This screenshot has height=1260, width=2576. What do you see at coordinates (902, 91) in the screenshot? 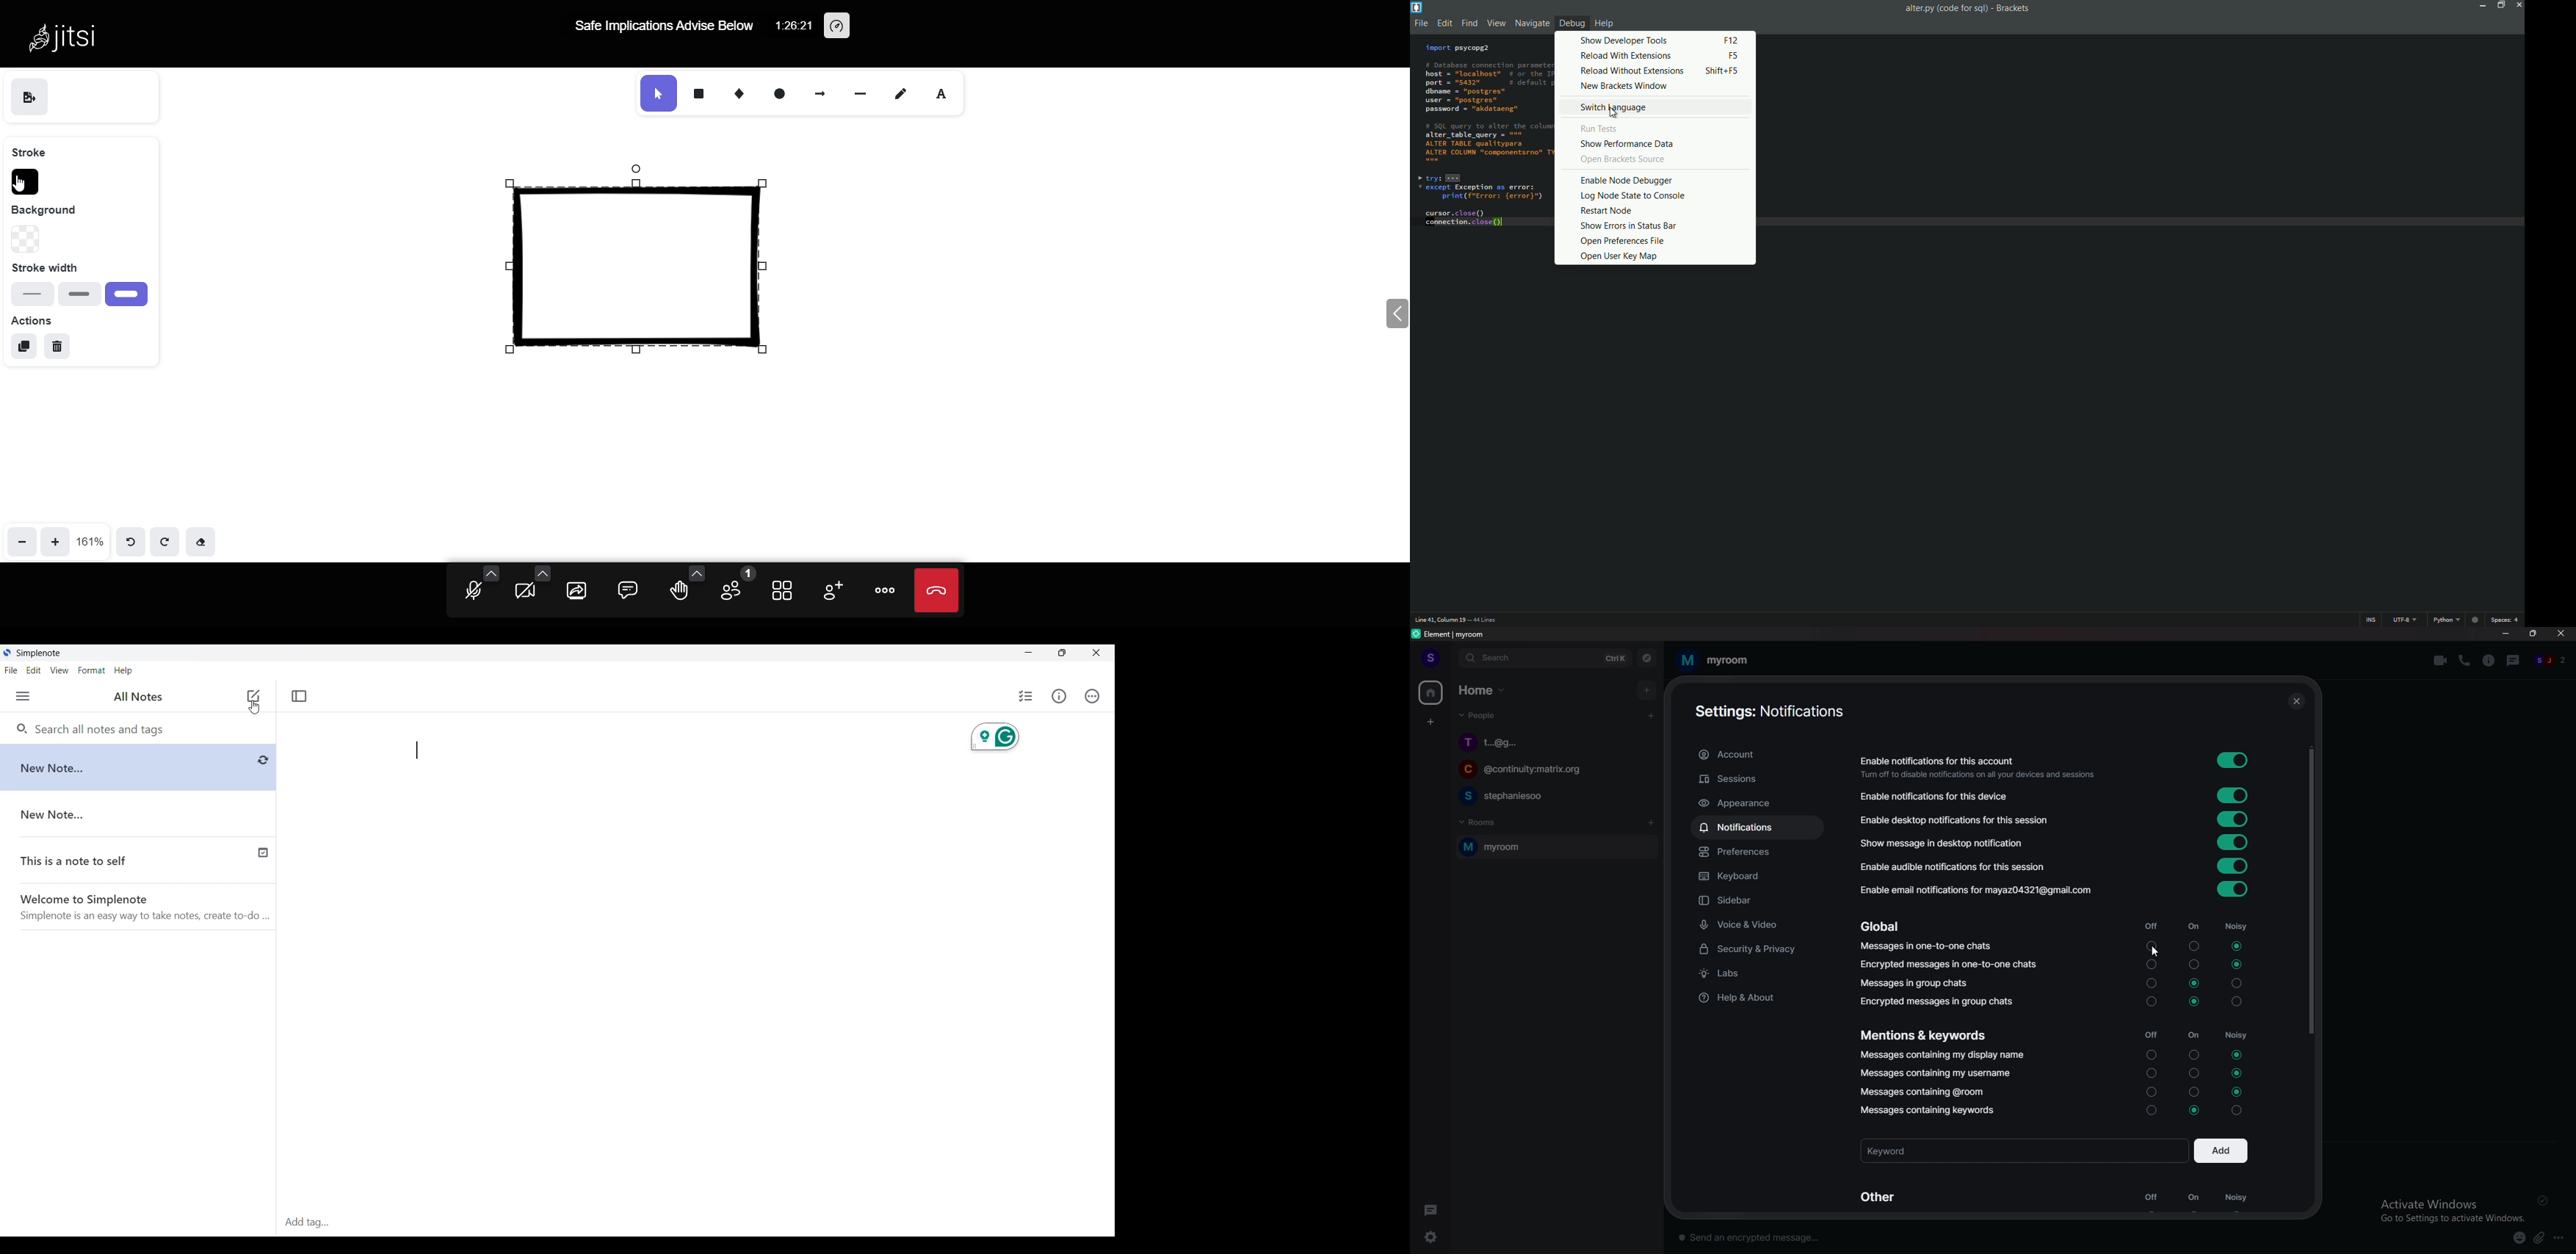
I see `draw` at bounding box center [902, 91].